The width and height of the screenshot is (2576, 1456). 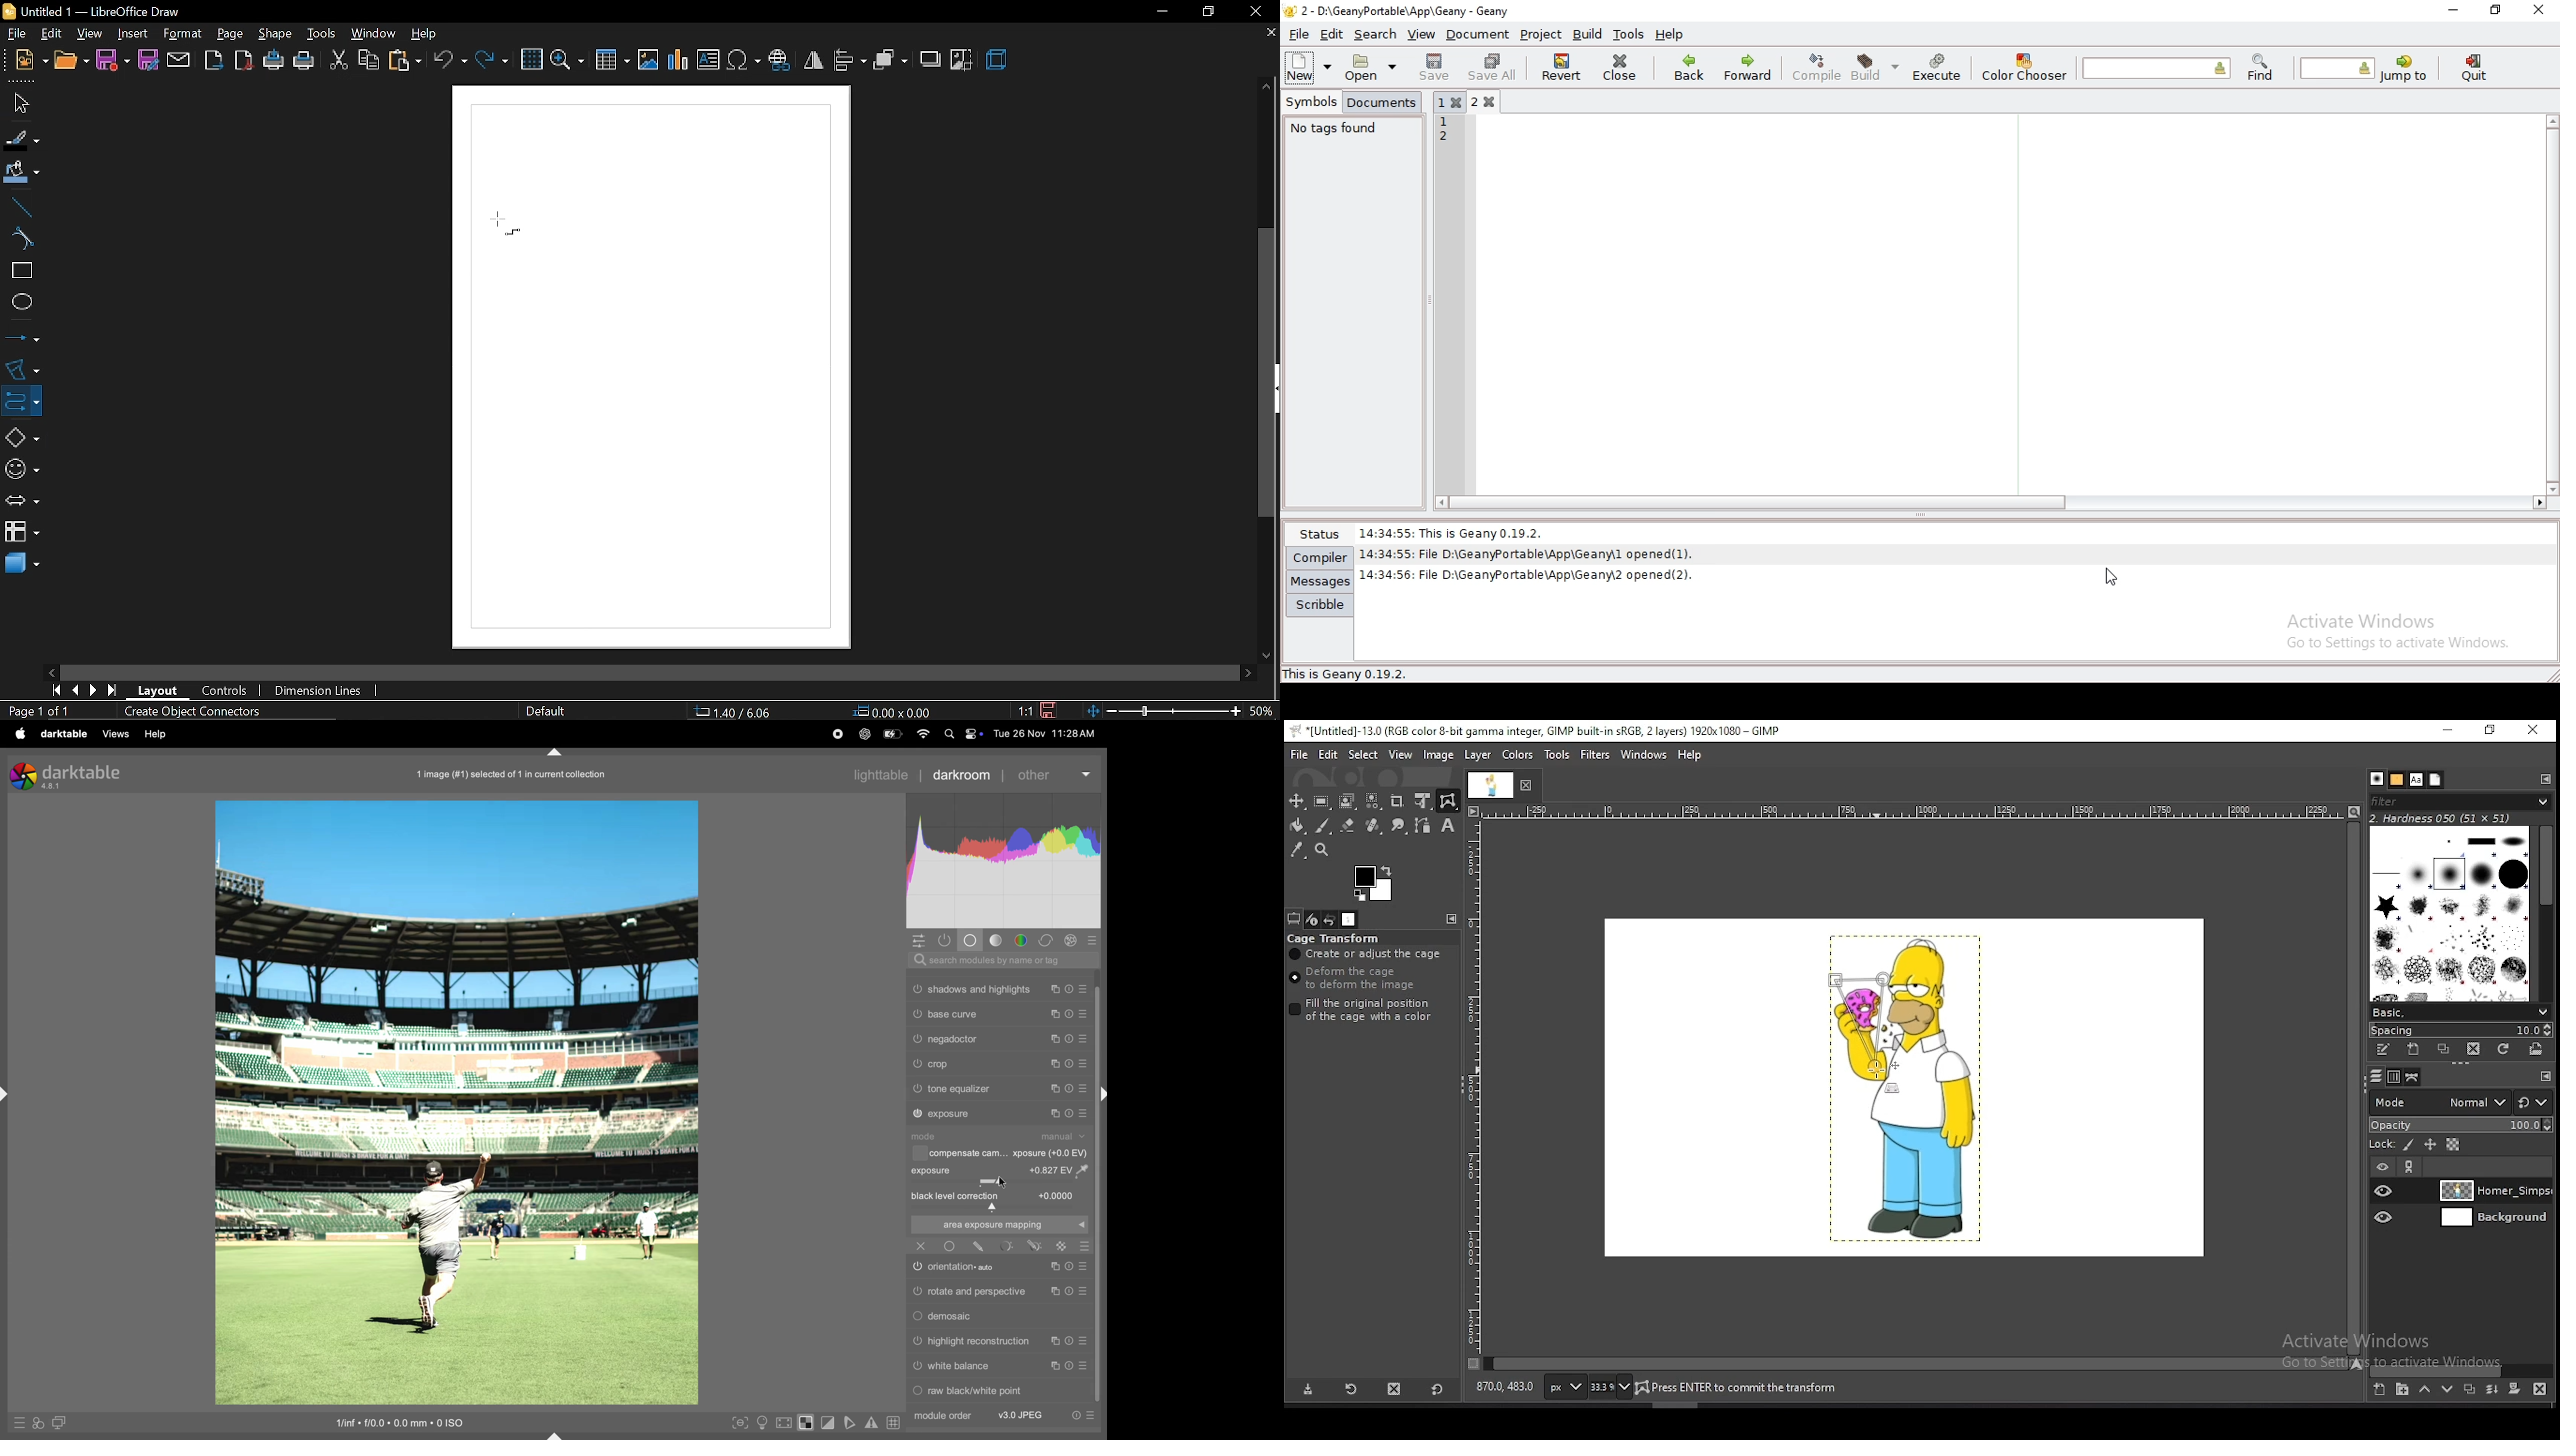 I want to click on cut , so click(x=337, y=62).